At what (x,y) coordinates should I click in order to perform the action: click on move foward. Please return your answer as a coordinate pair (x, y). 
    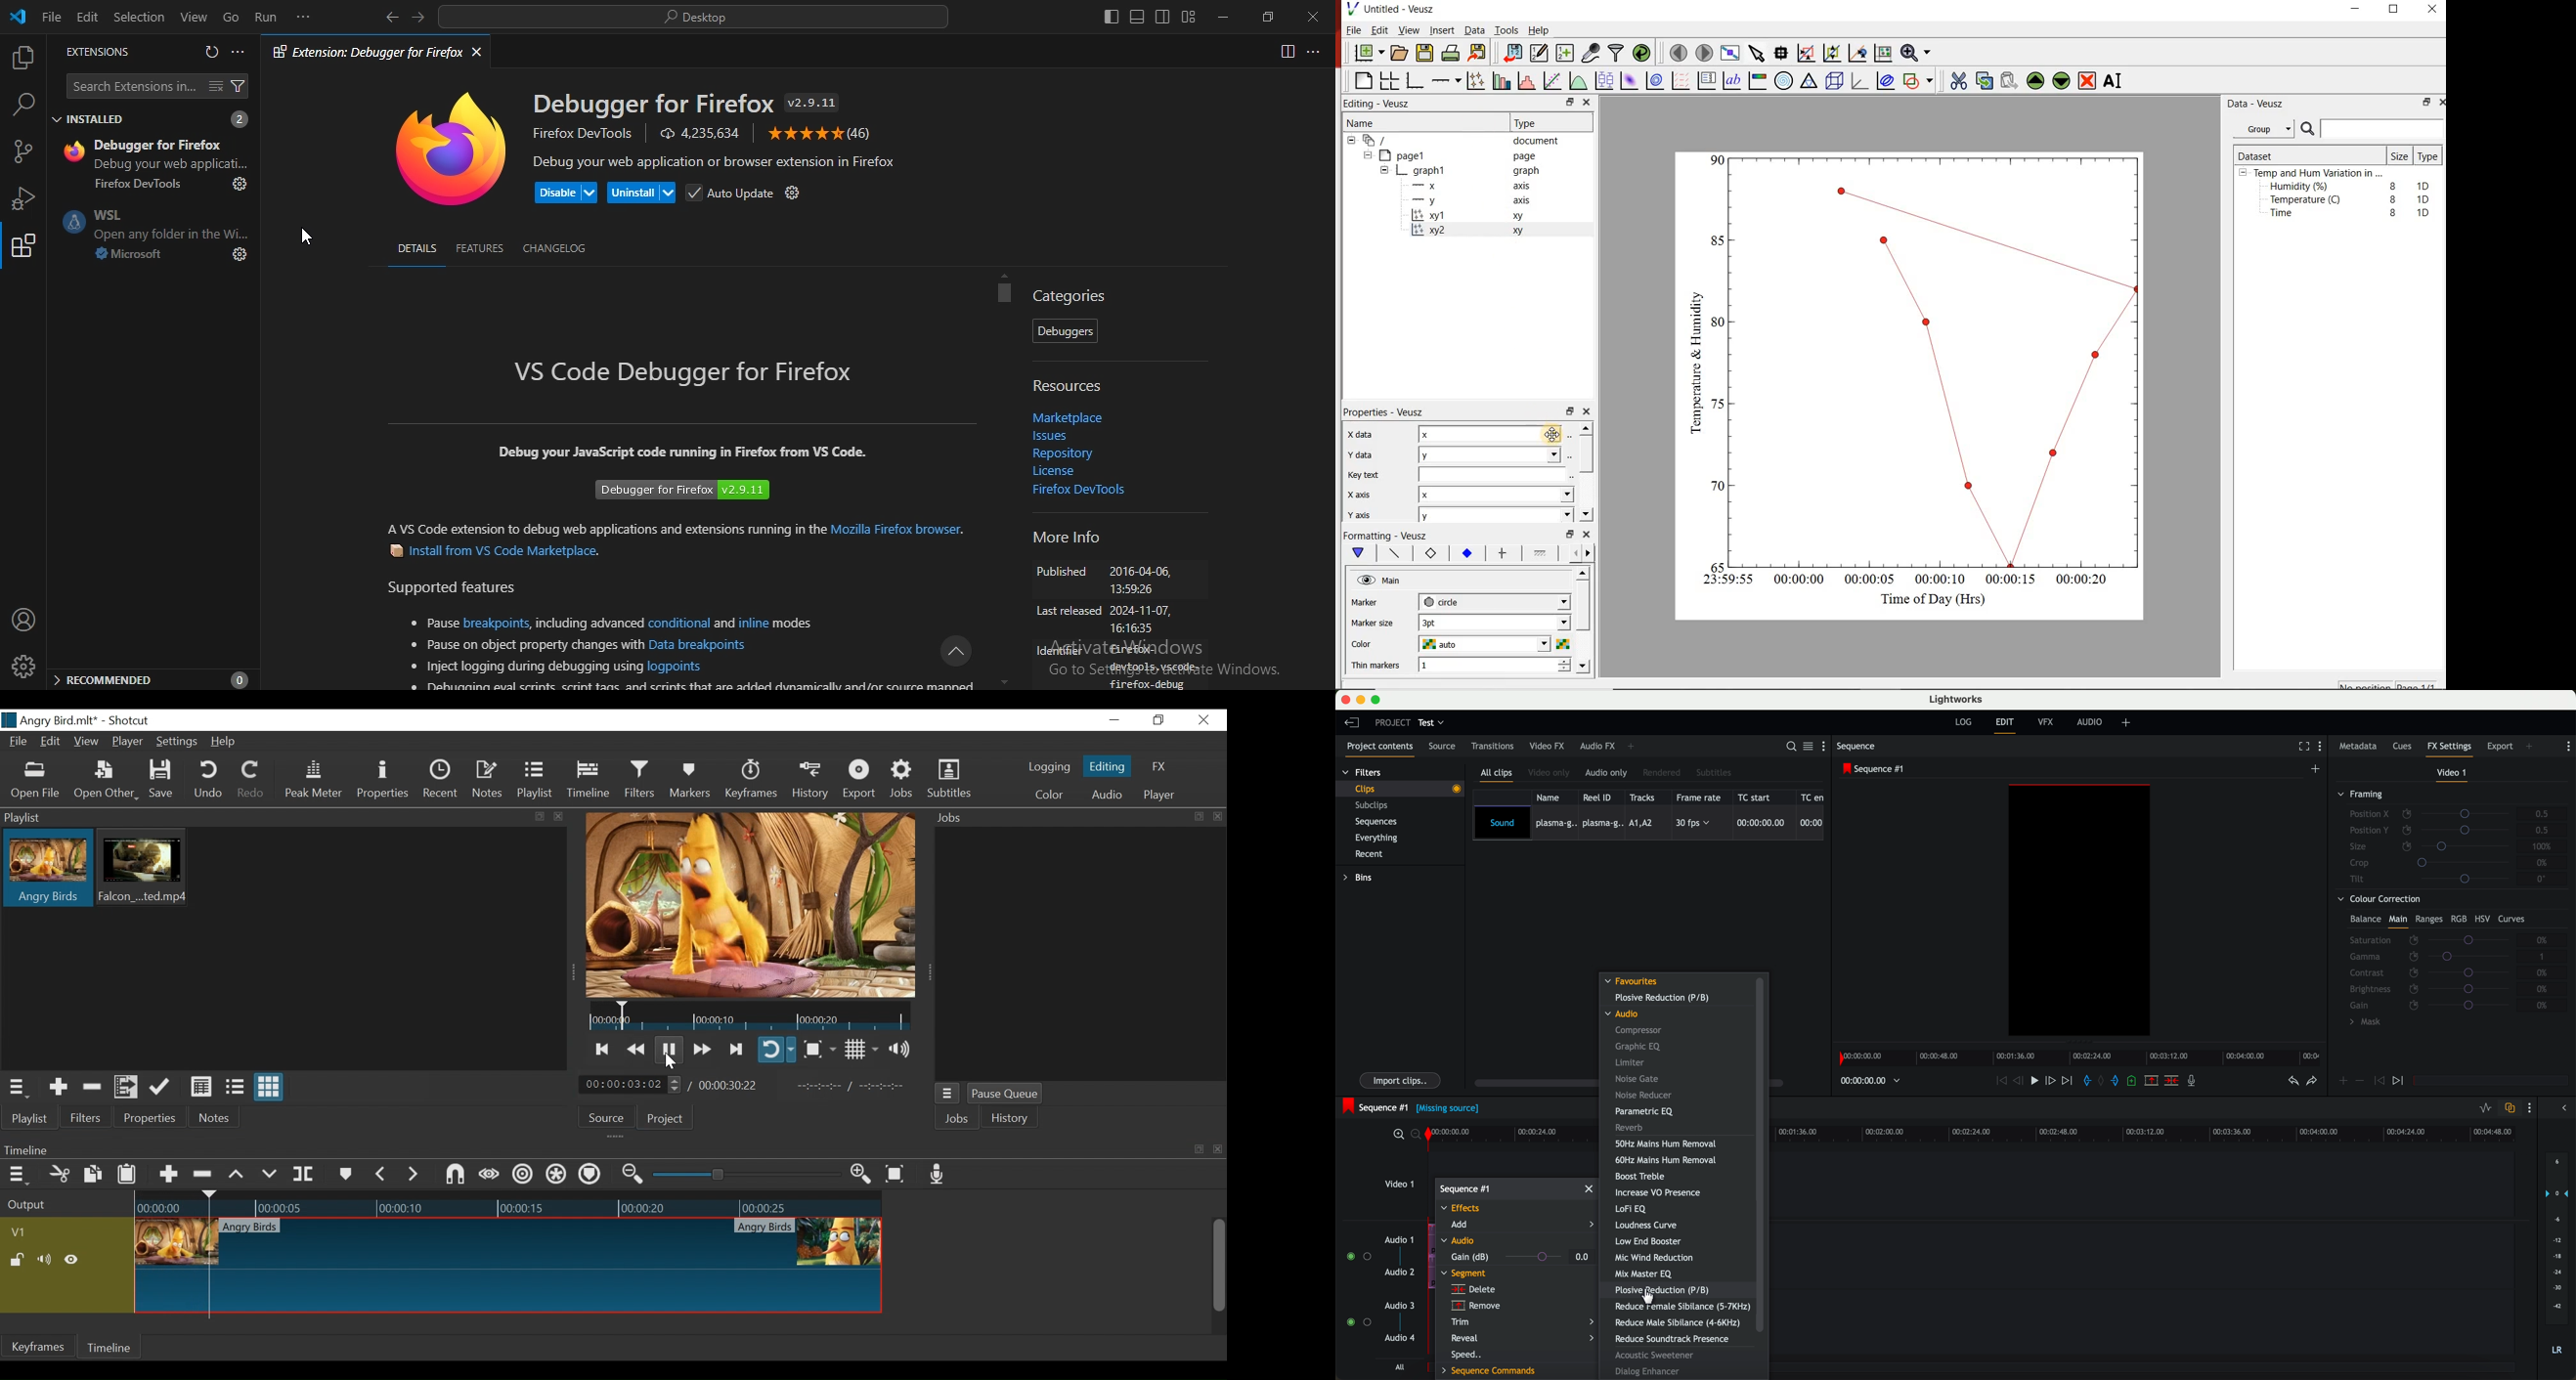
    Looking at the image, I should click on (2069, 1081).